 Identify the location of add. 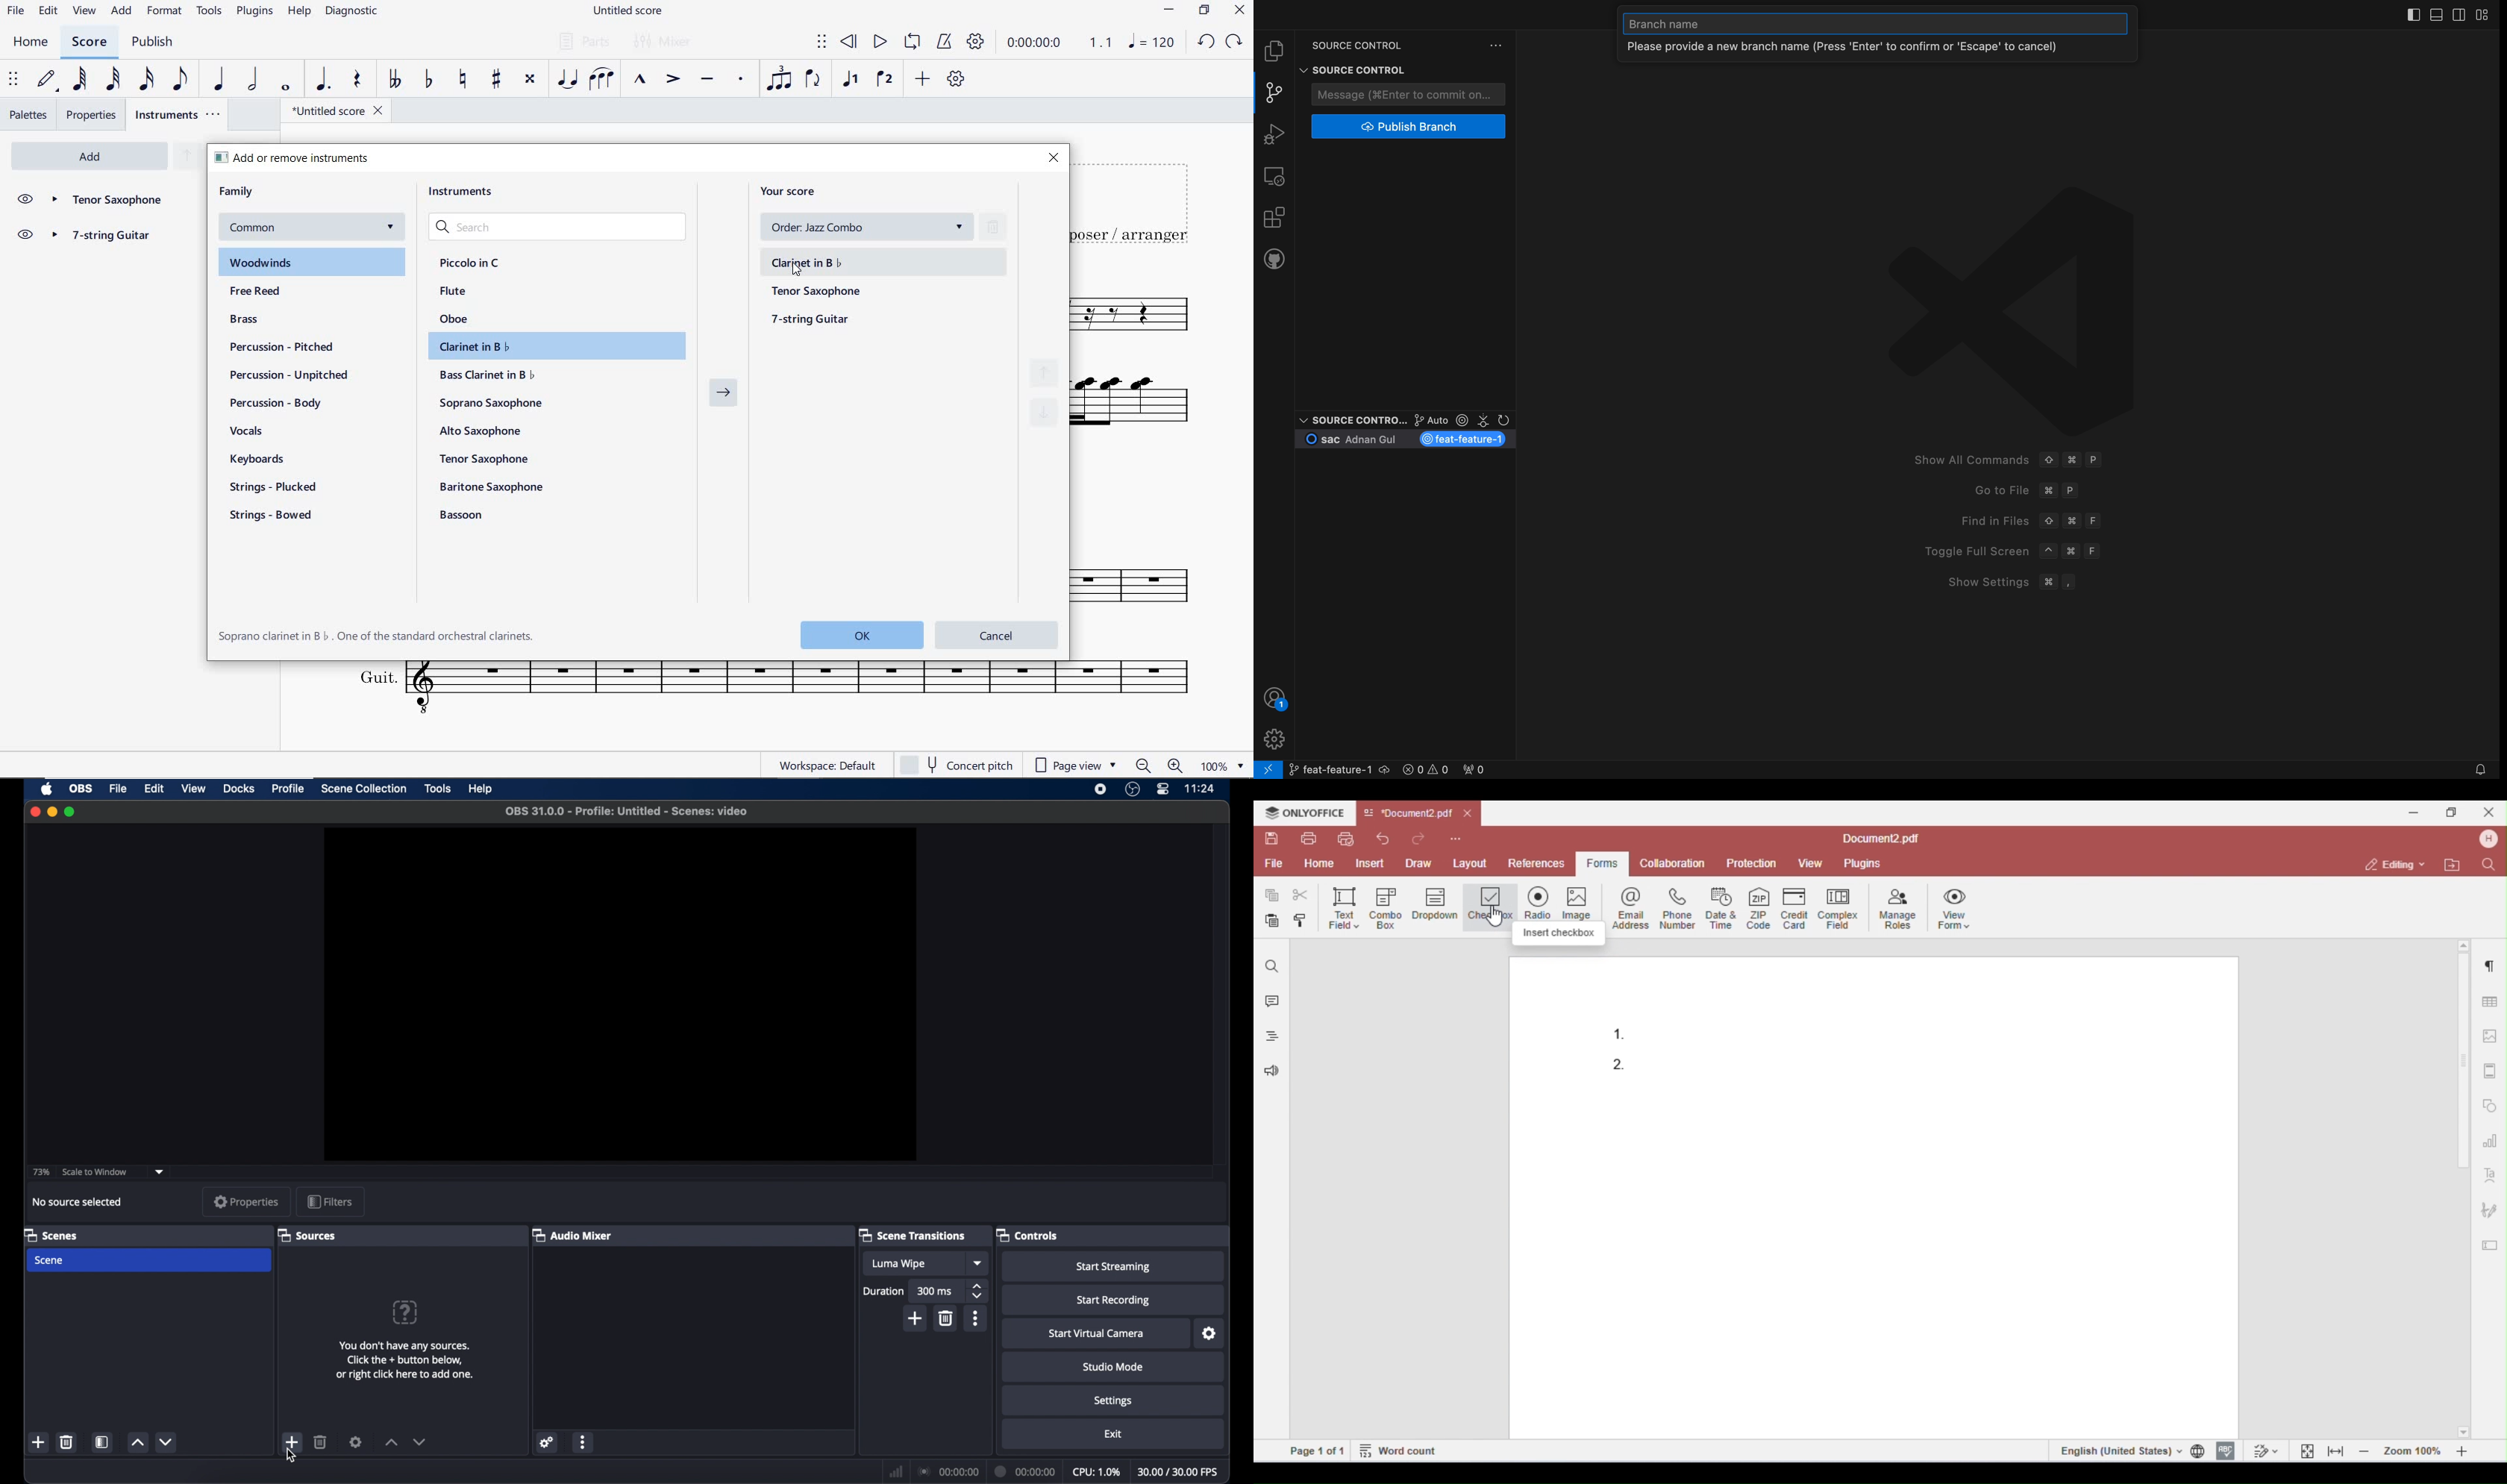
(916, 1318).